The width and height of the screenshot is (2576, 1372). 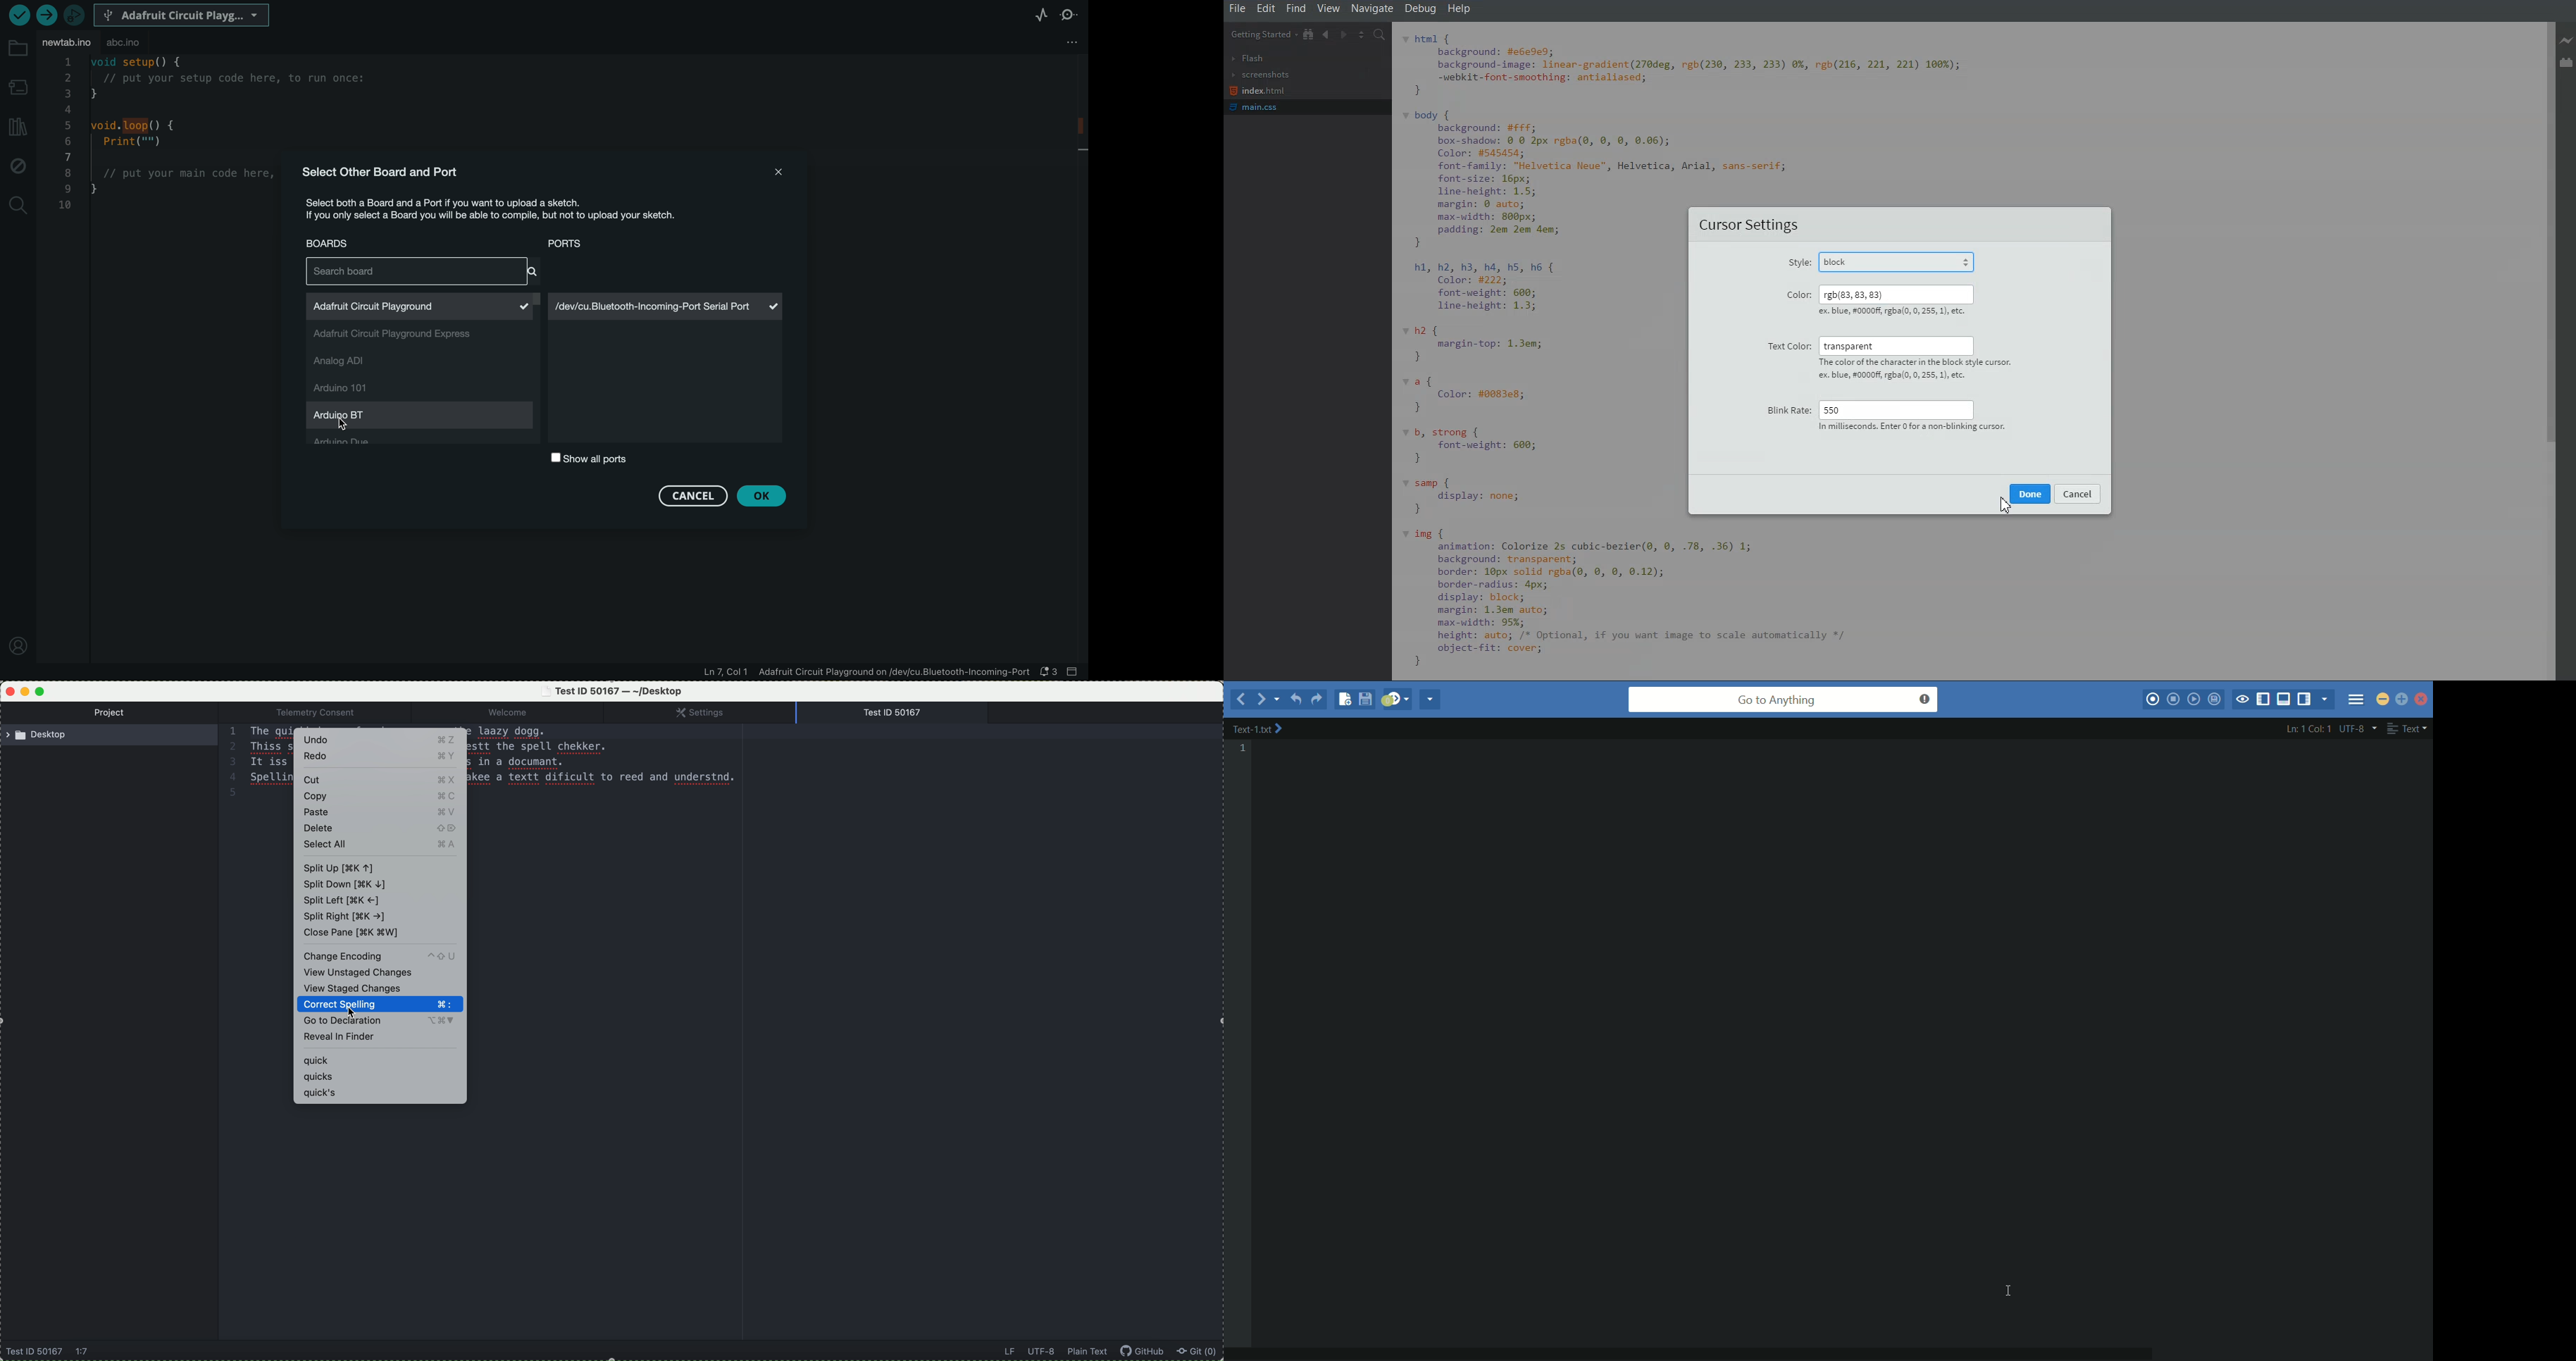 I want to click on main.css, so click(x=1258, y=107).